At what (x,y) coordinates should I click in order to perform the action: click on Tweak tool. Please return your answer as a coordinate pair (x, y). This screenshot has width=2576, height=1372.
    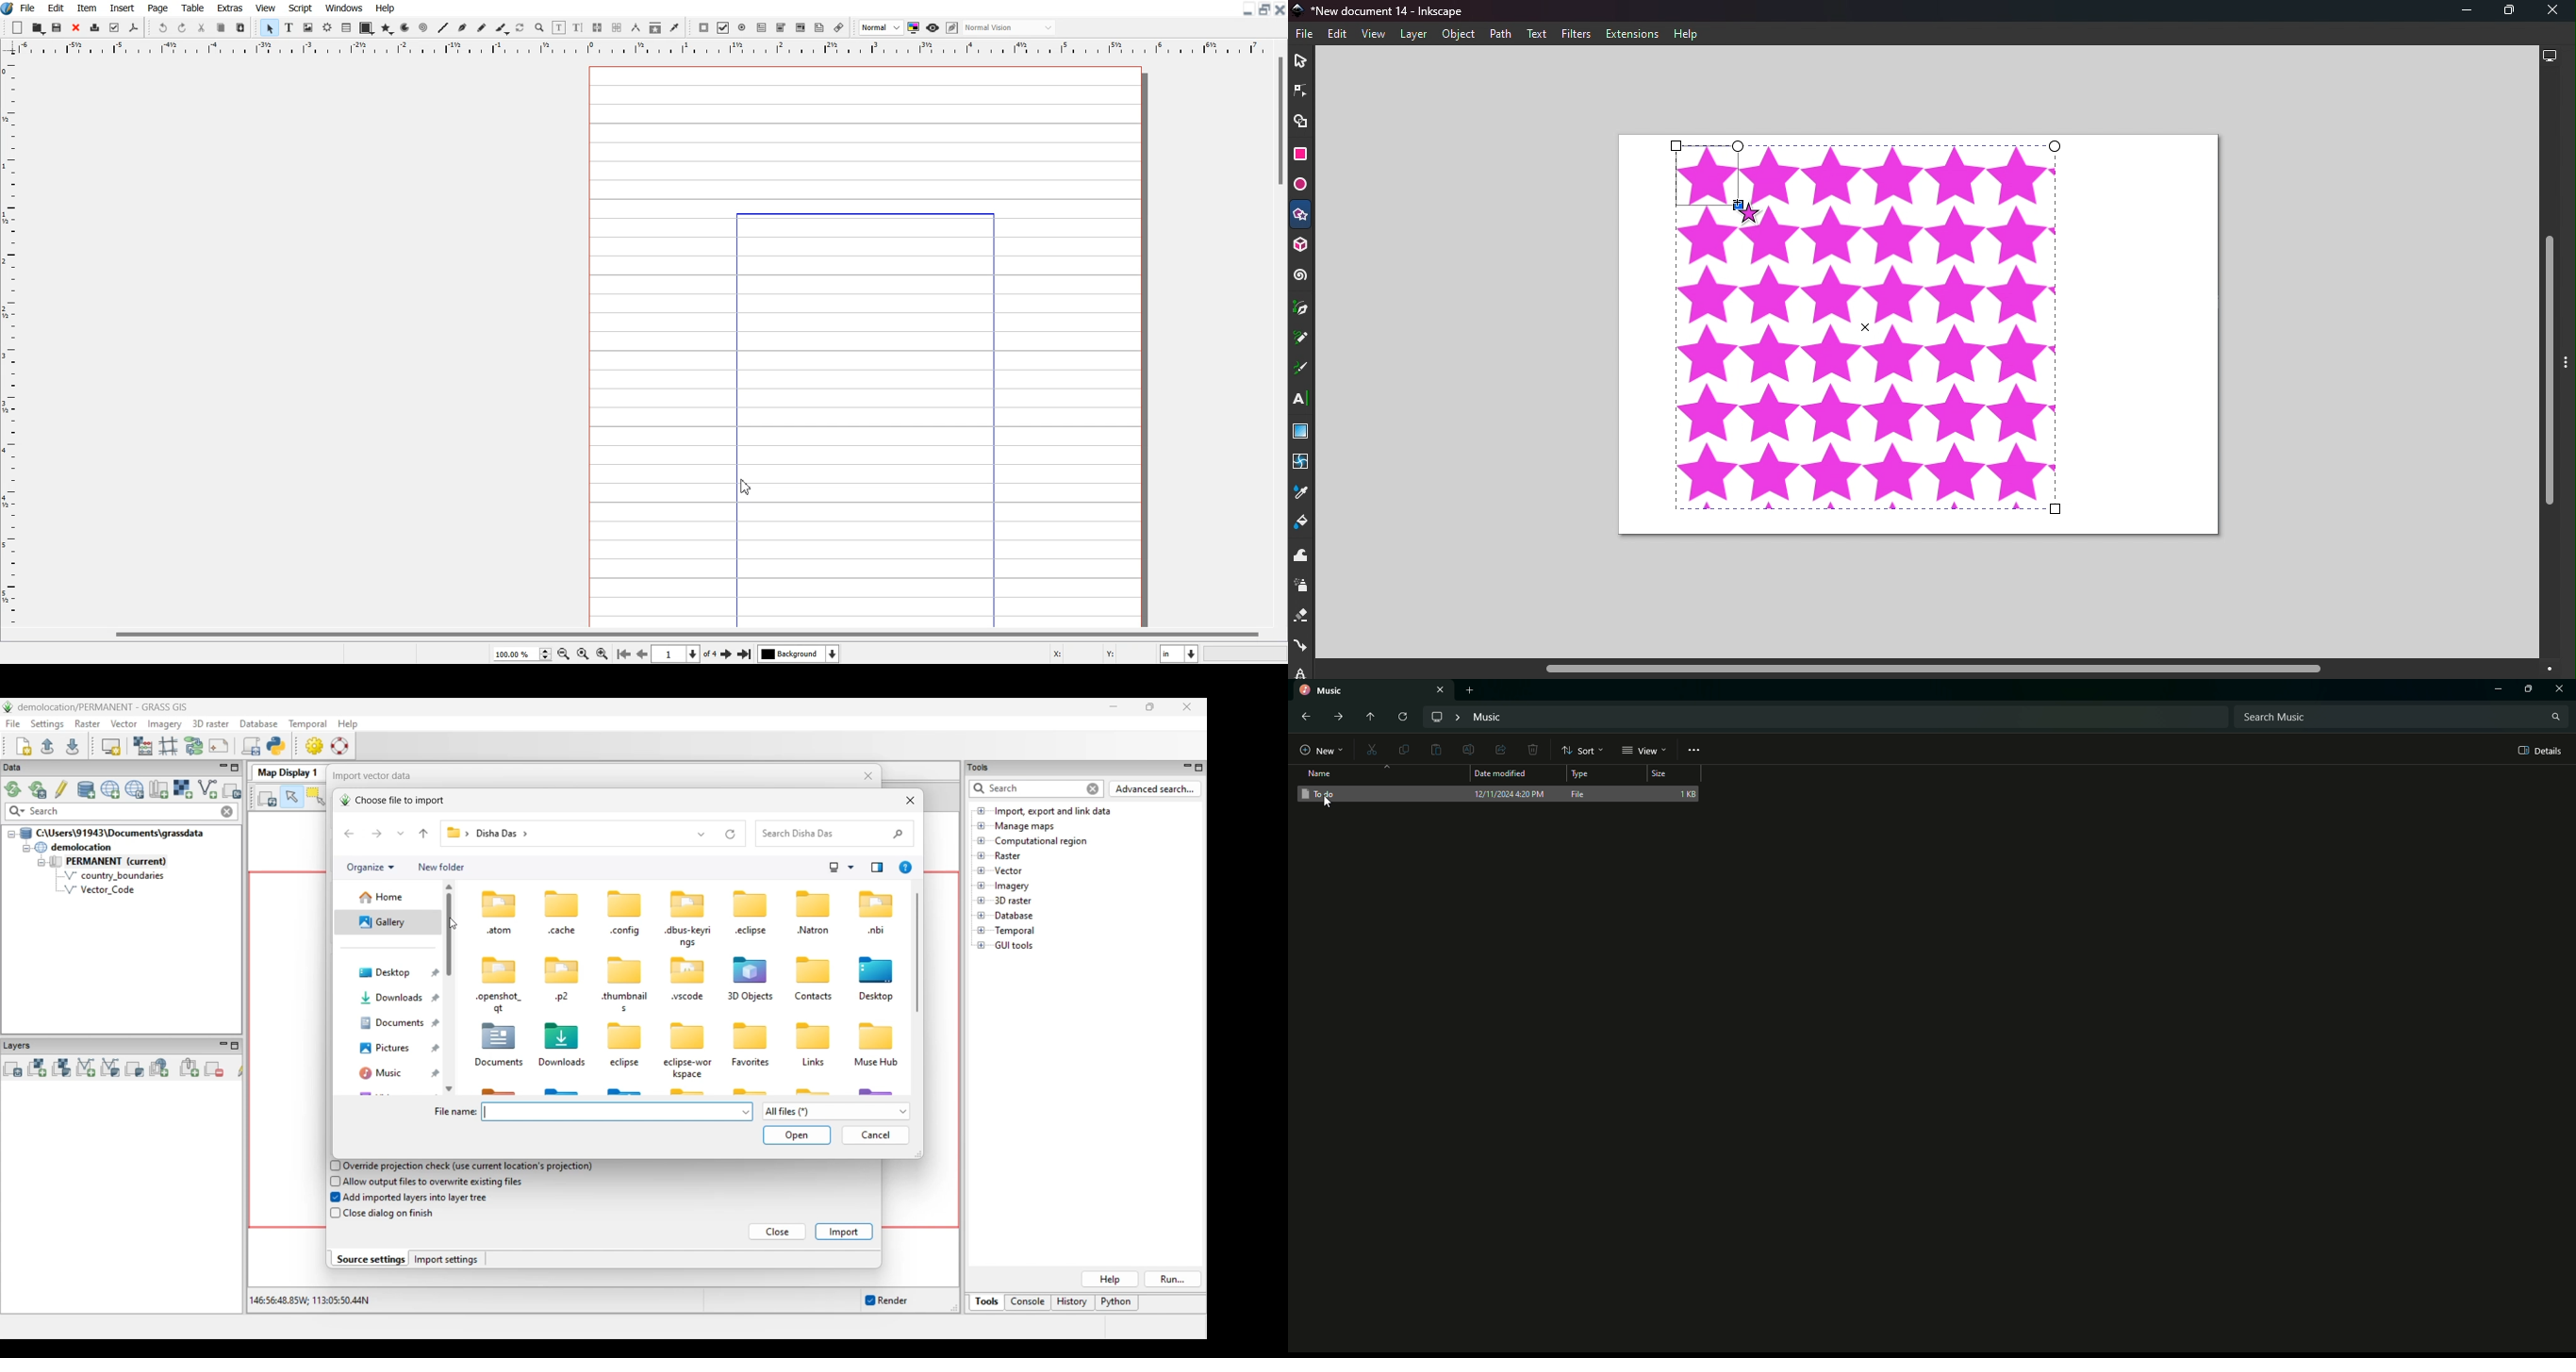
    Looking at the image, I should click on (1304, 556).